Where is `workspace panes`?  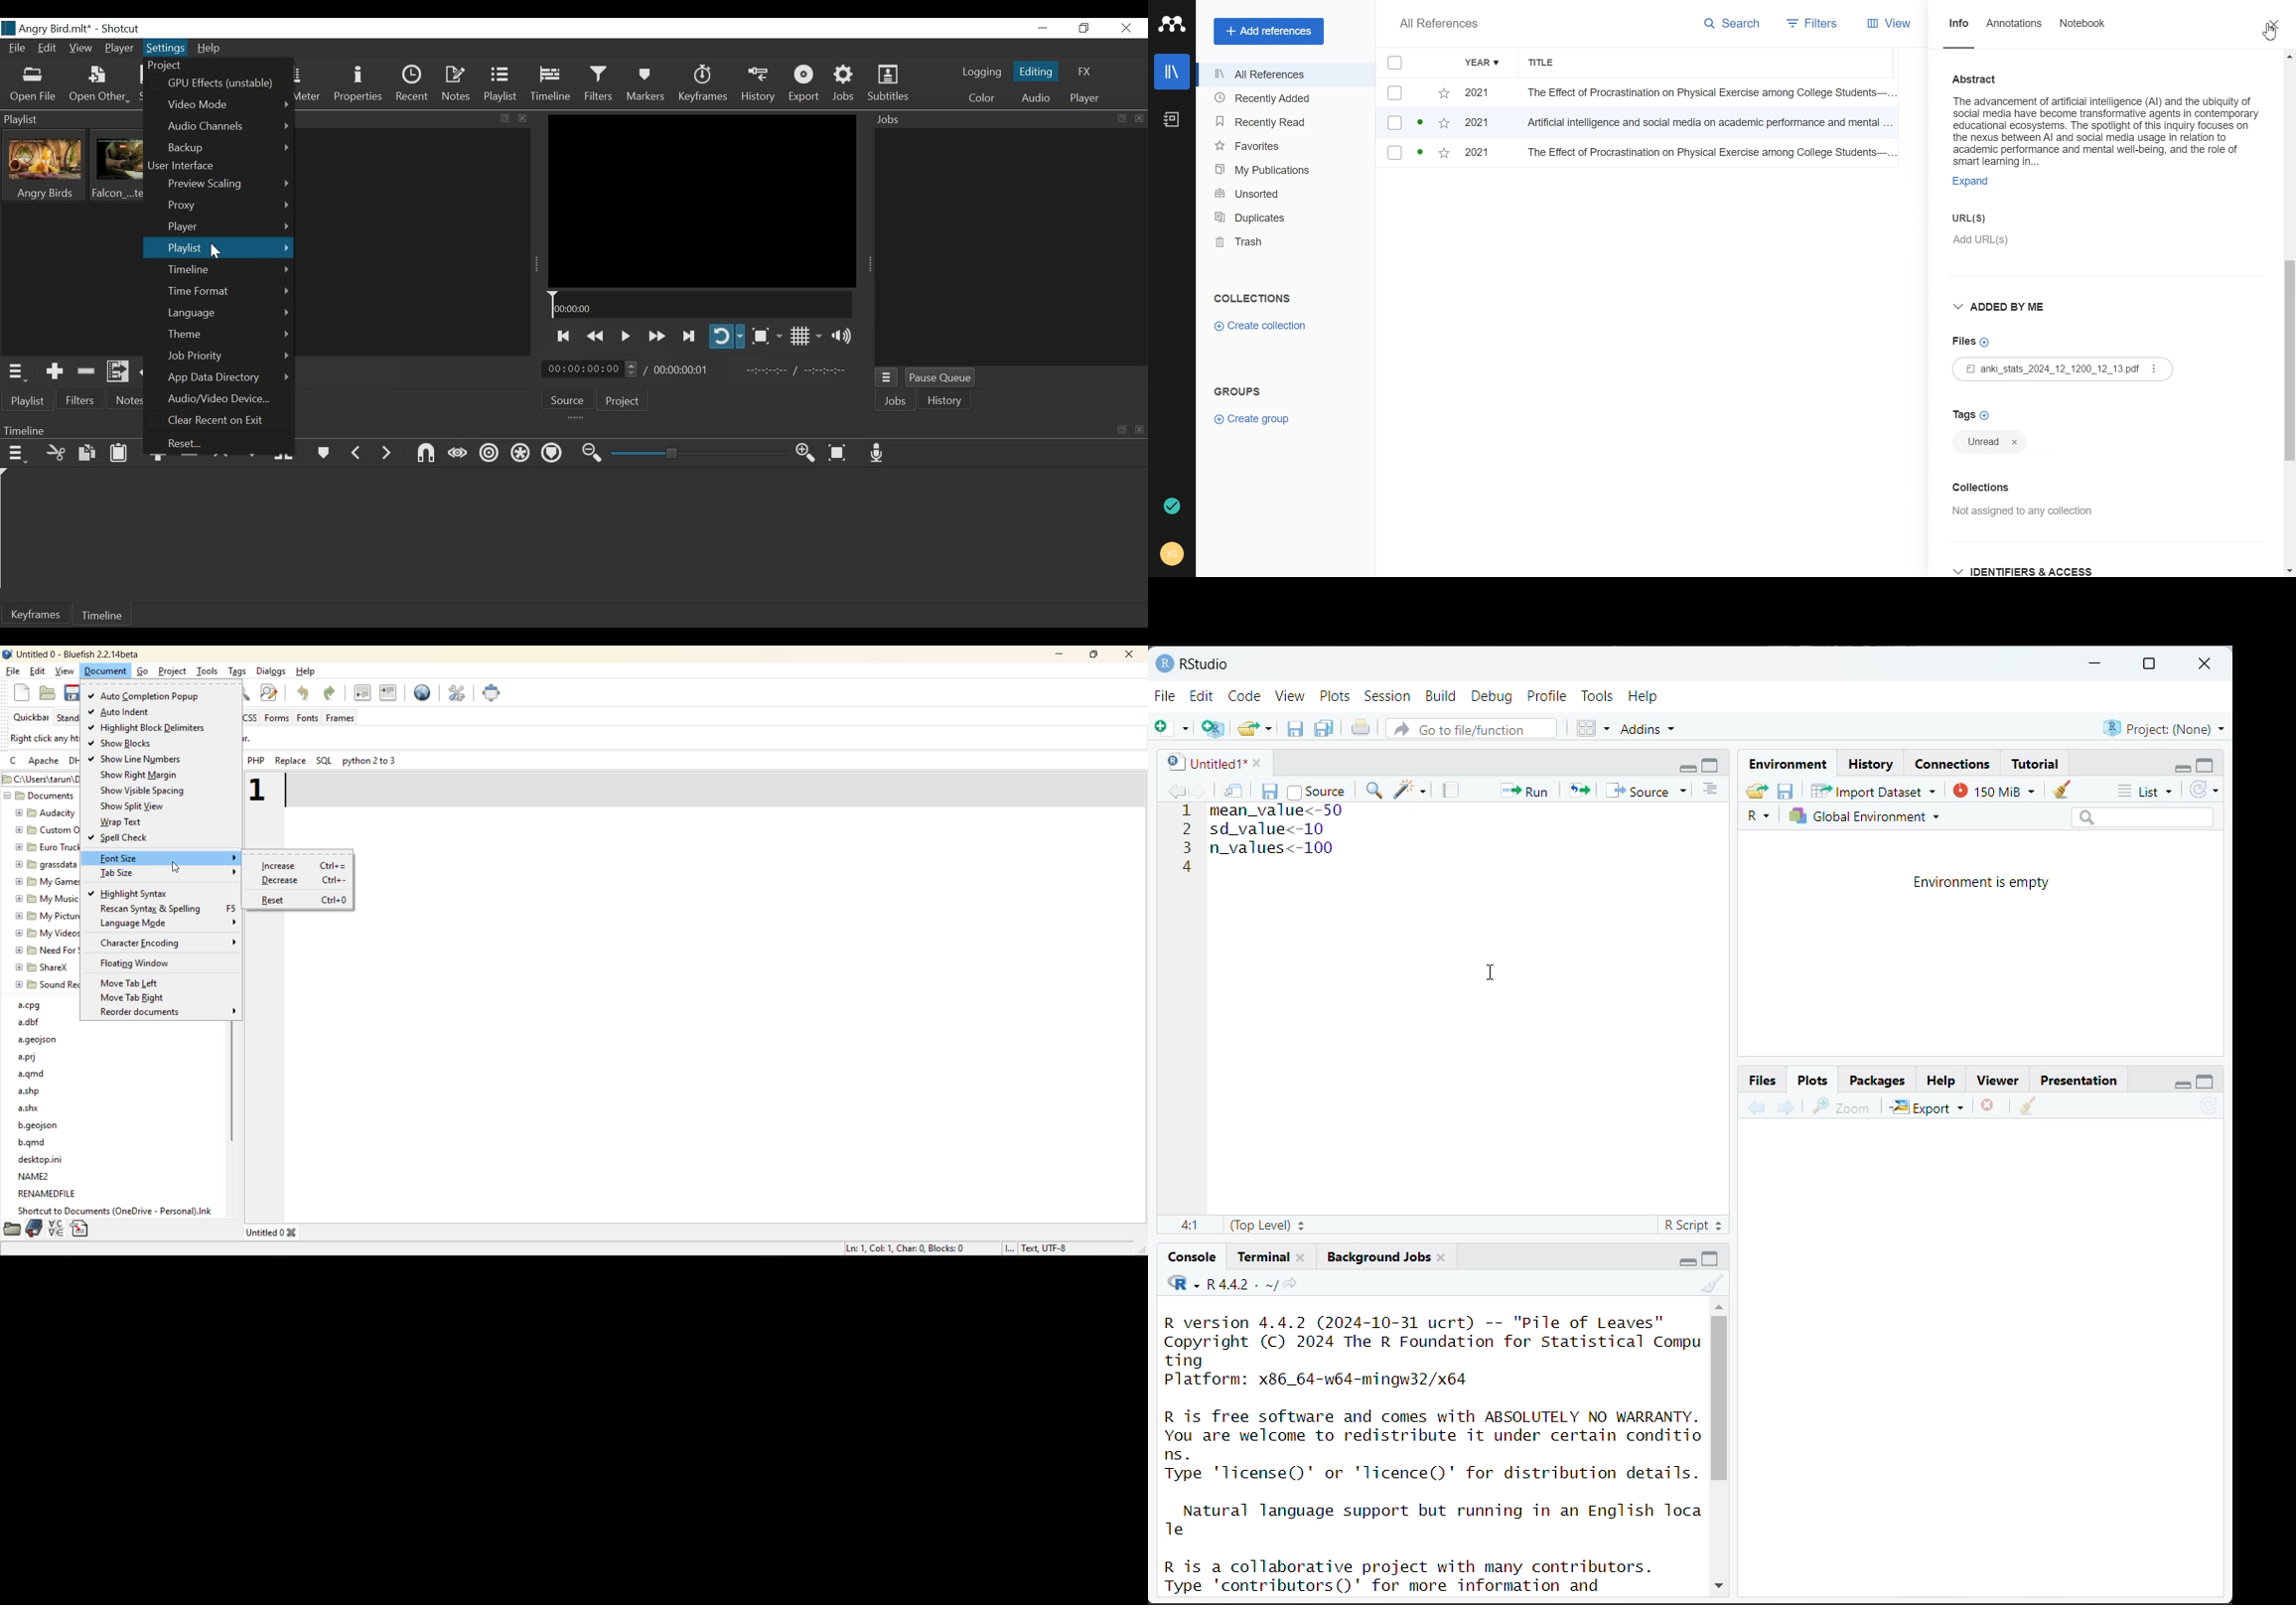 workspace panes is located at coordinates (1595, 727).